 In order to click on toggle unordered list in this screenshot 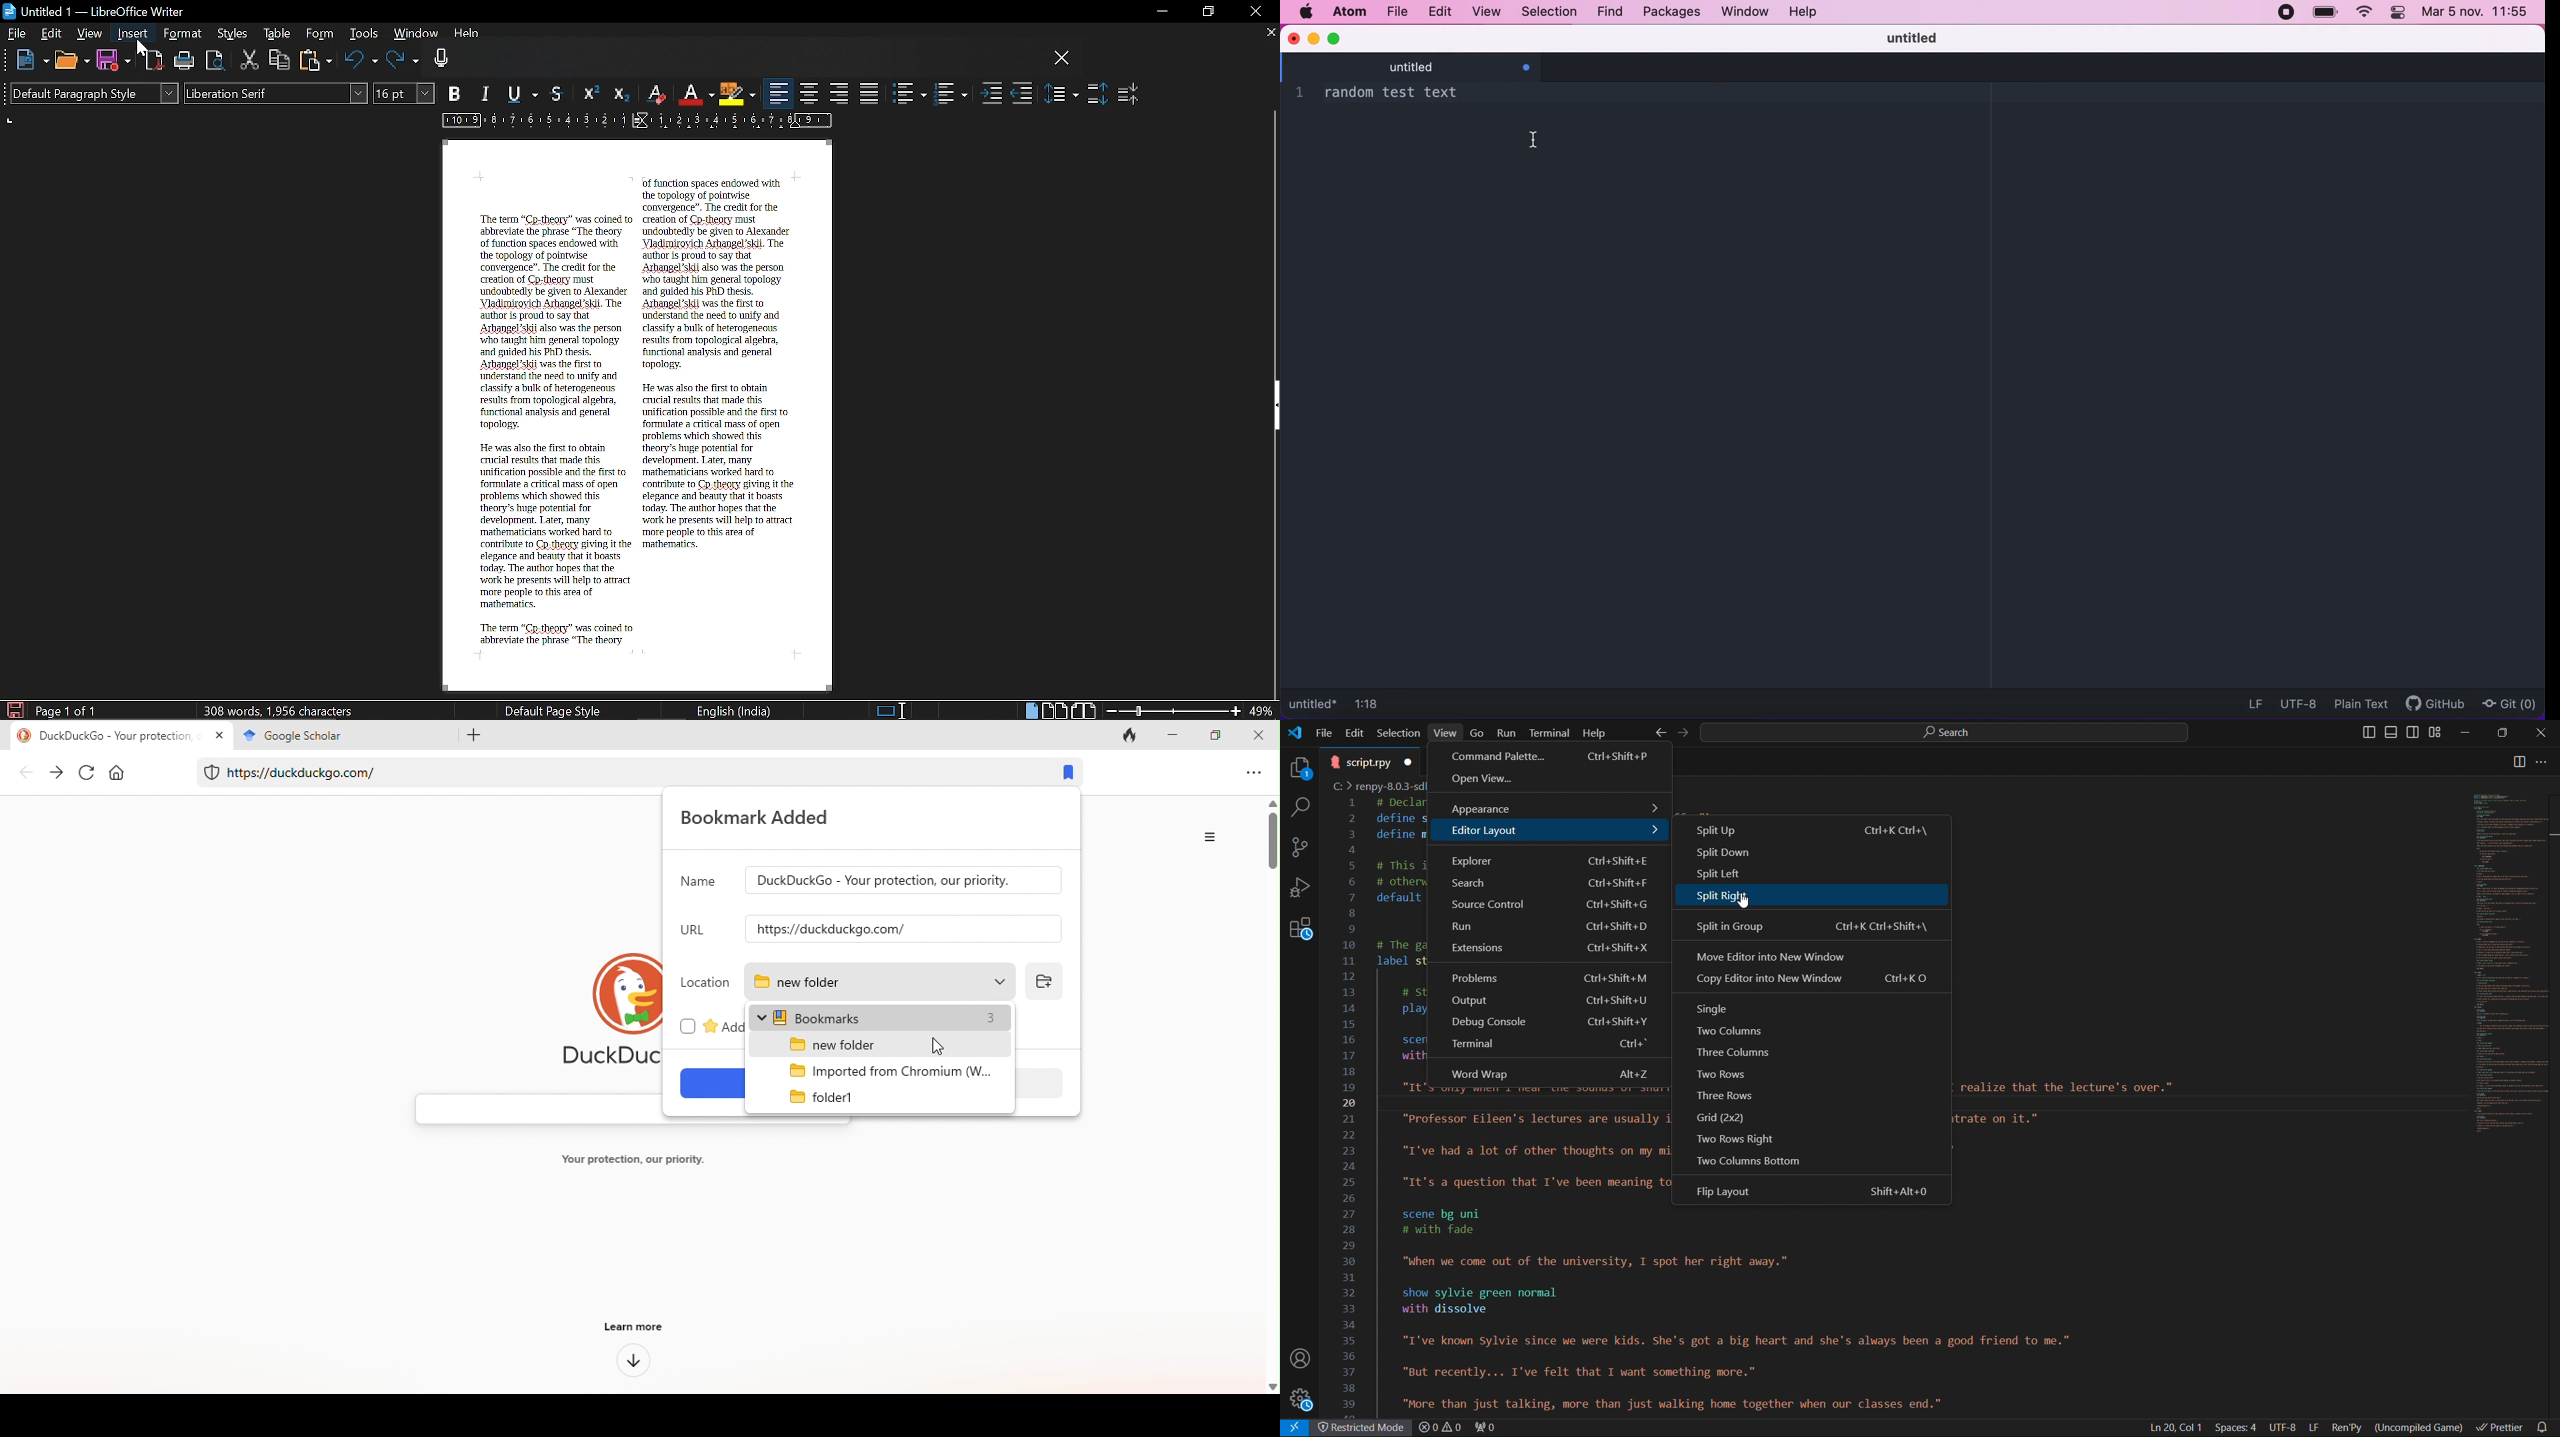, I will do `click(910, 94)`.